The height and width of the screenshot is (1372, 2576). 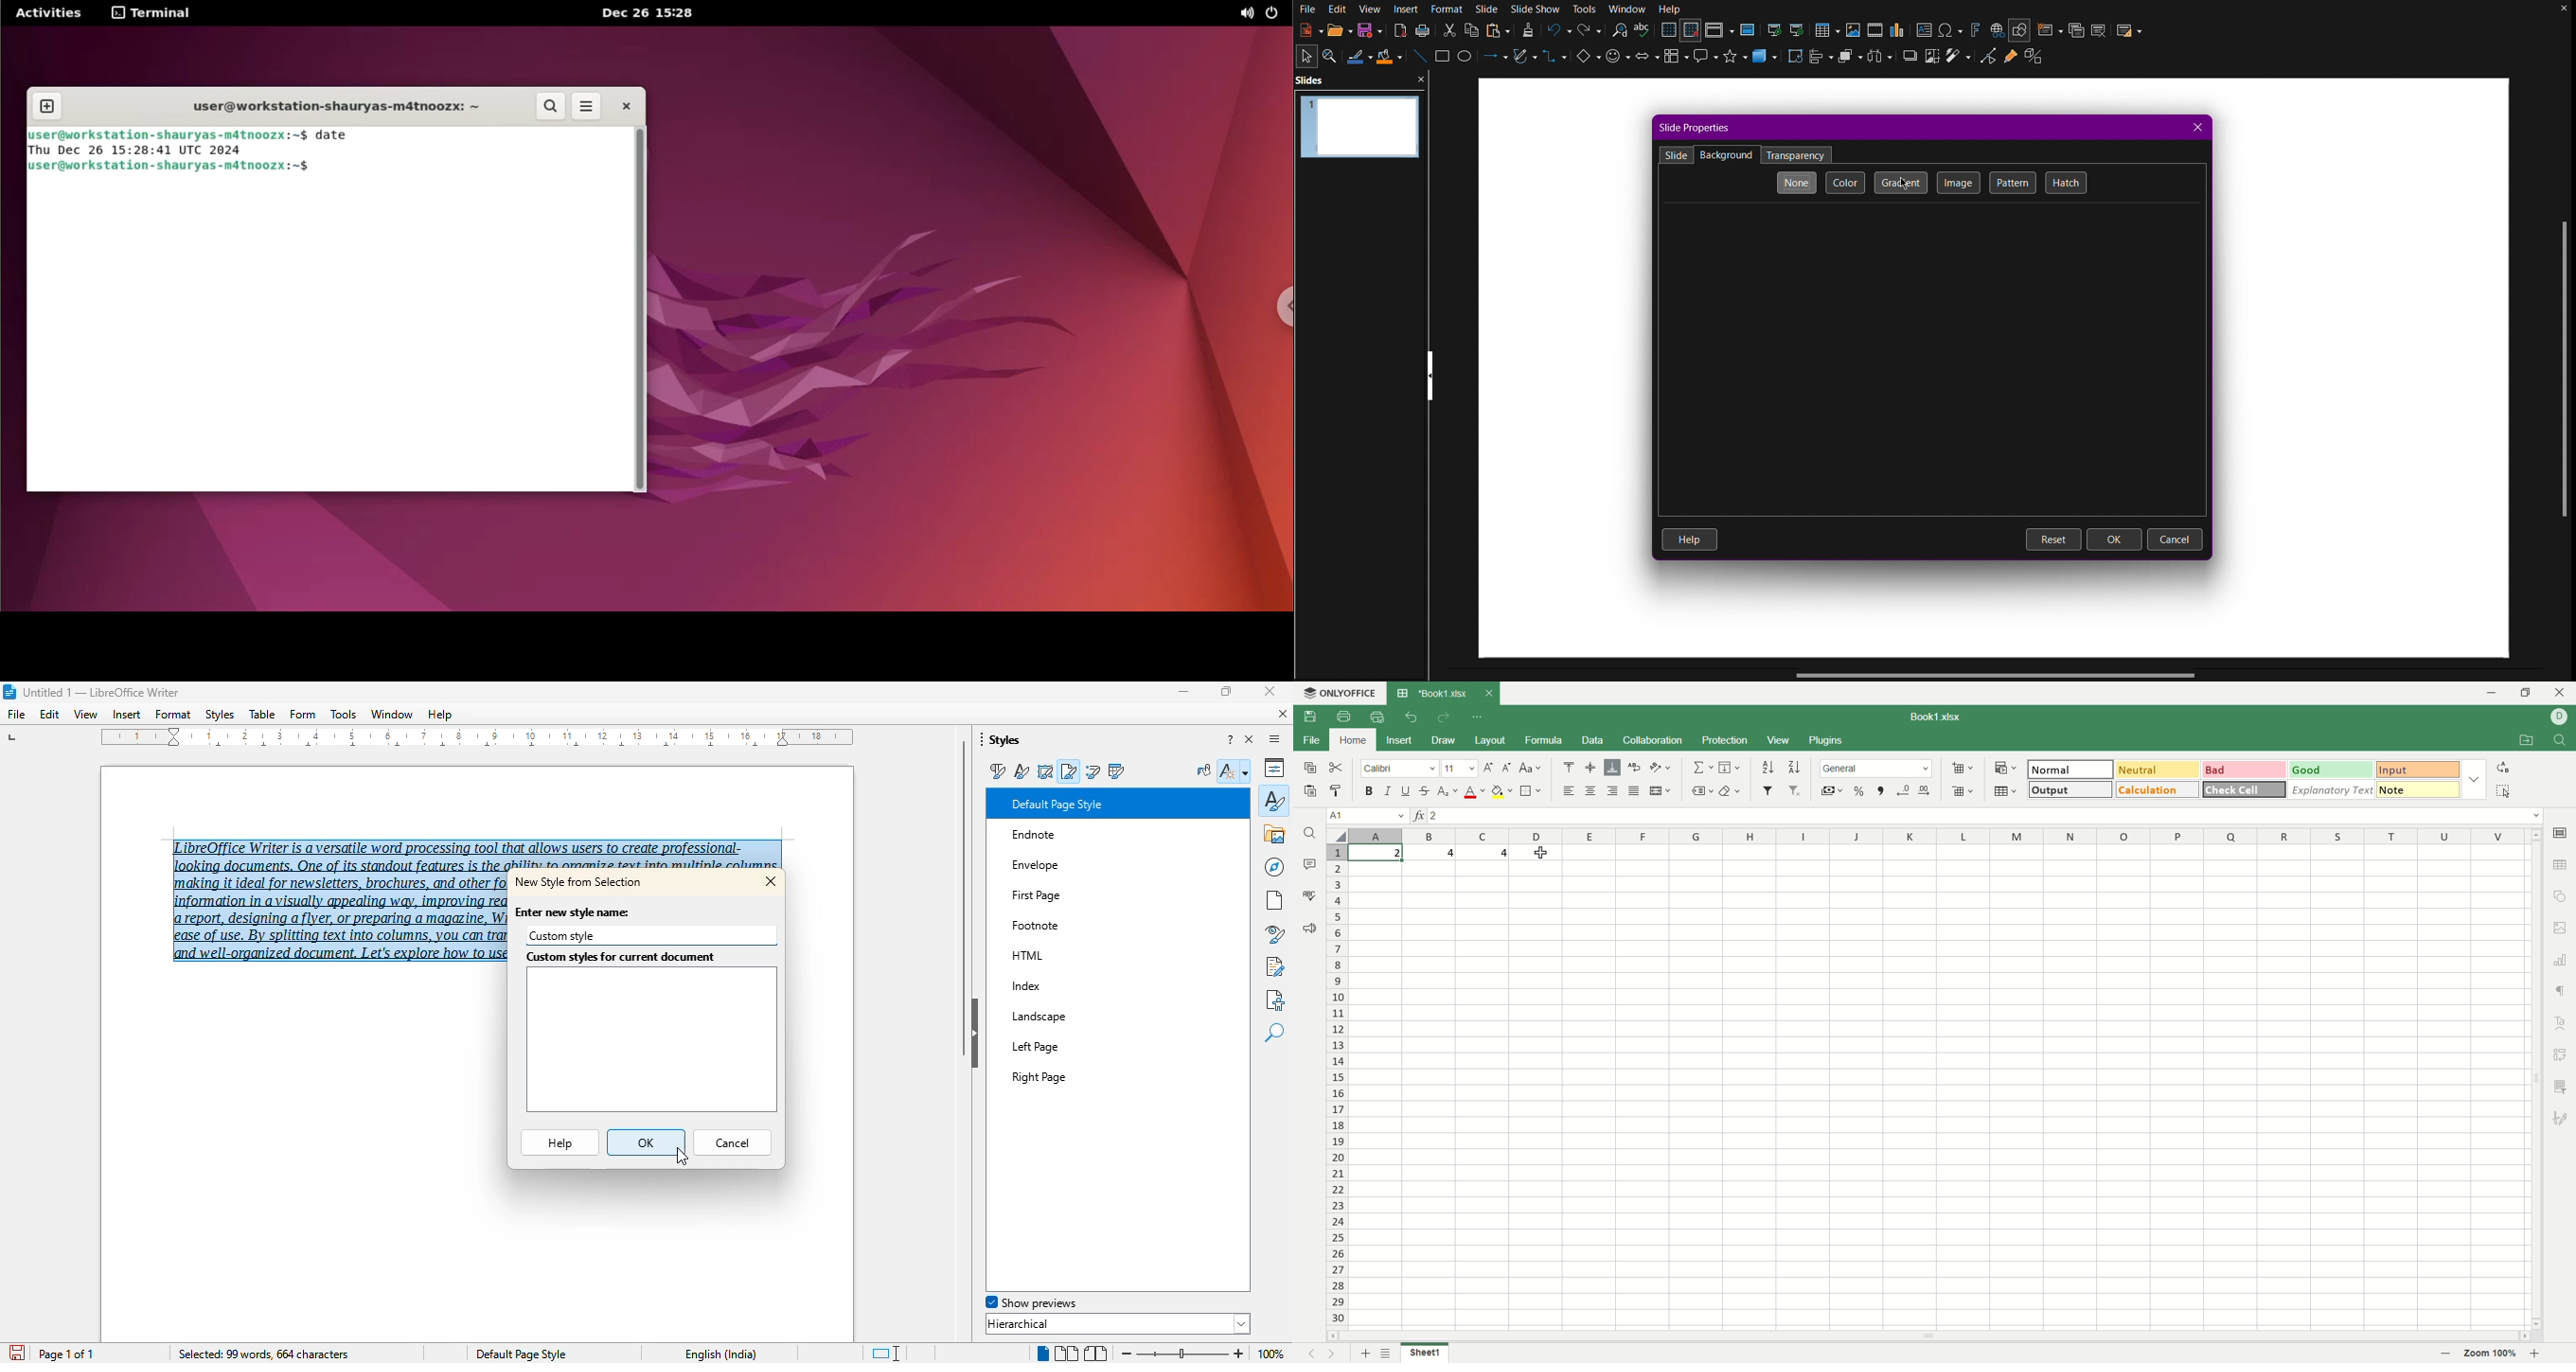 I want to click on frame styles, so click(x=1045, y=771).